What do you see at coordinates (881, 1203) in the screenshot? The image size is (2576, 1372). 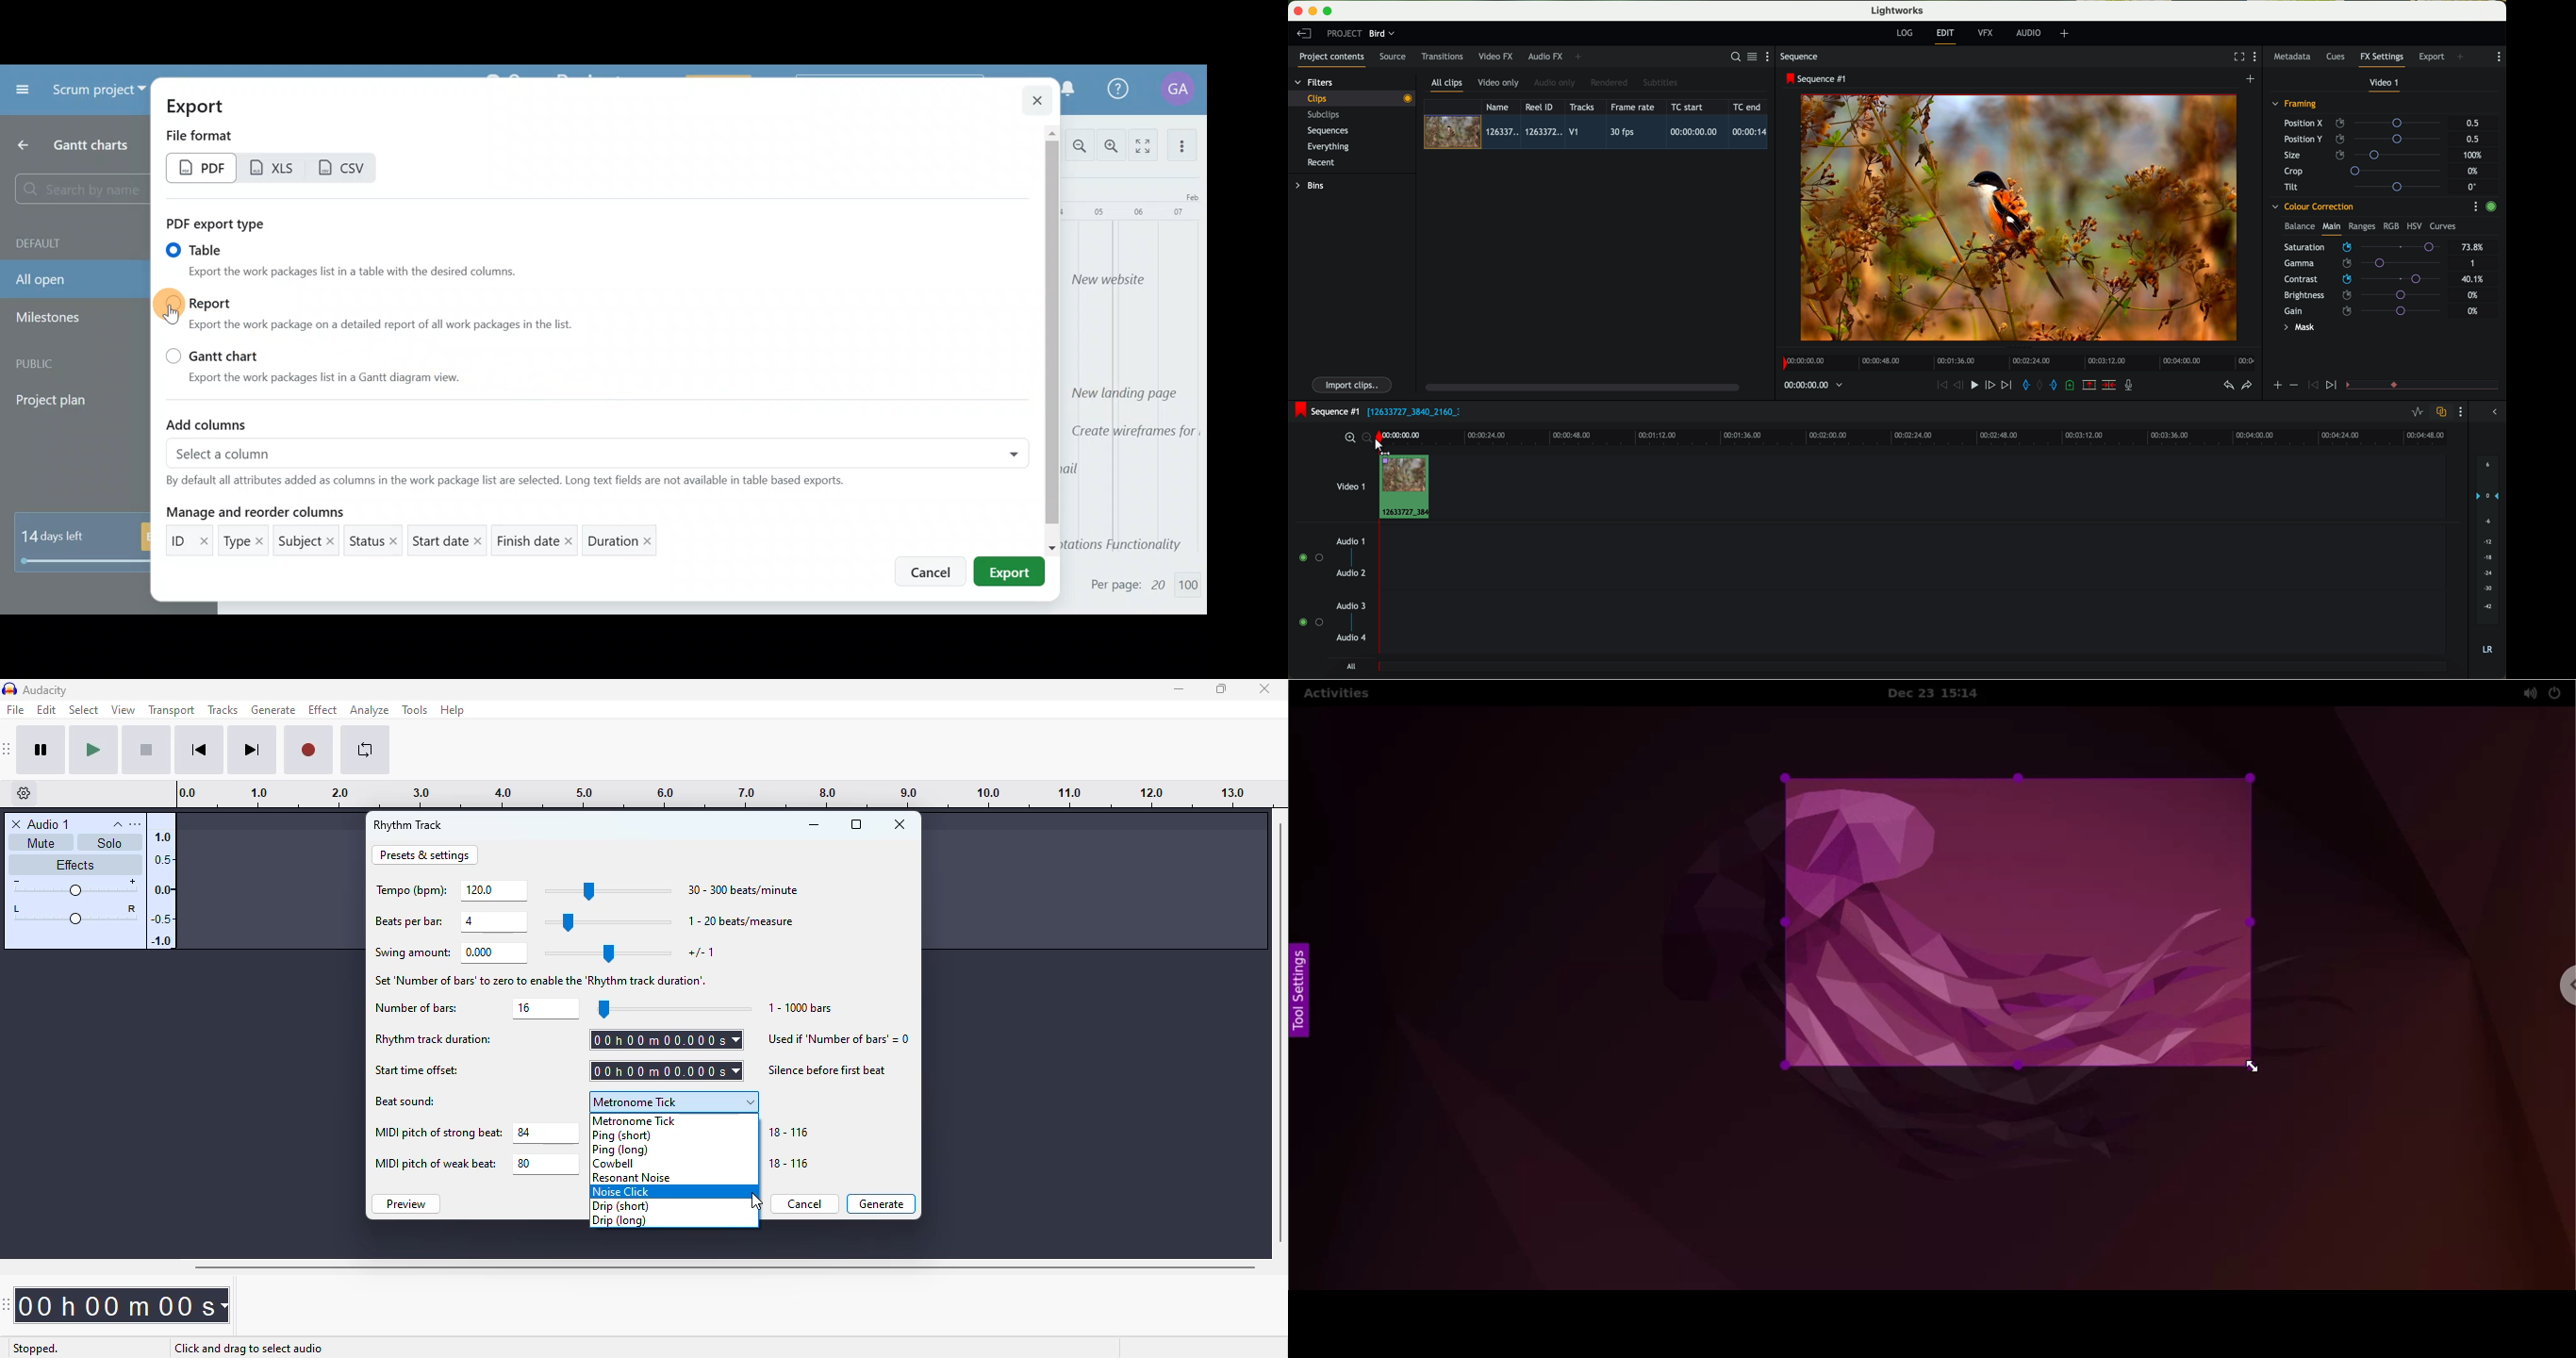 I see `generate` at bounding box center [881, 1203].